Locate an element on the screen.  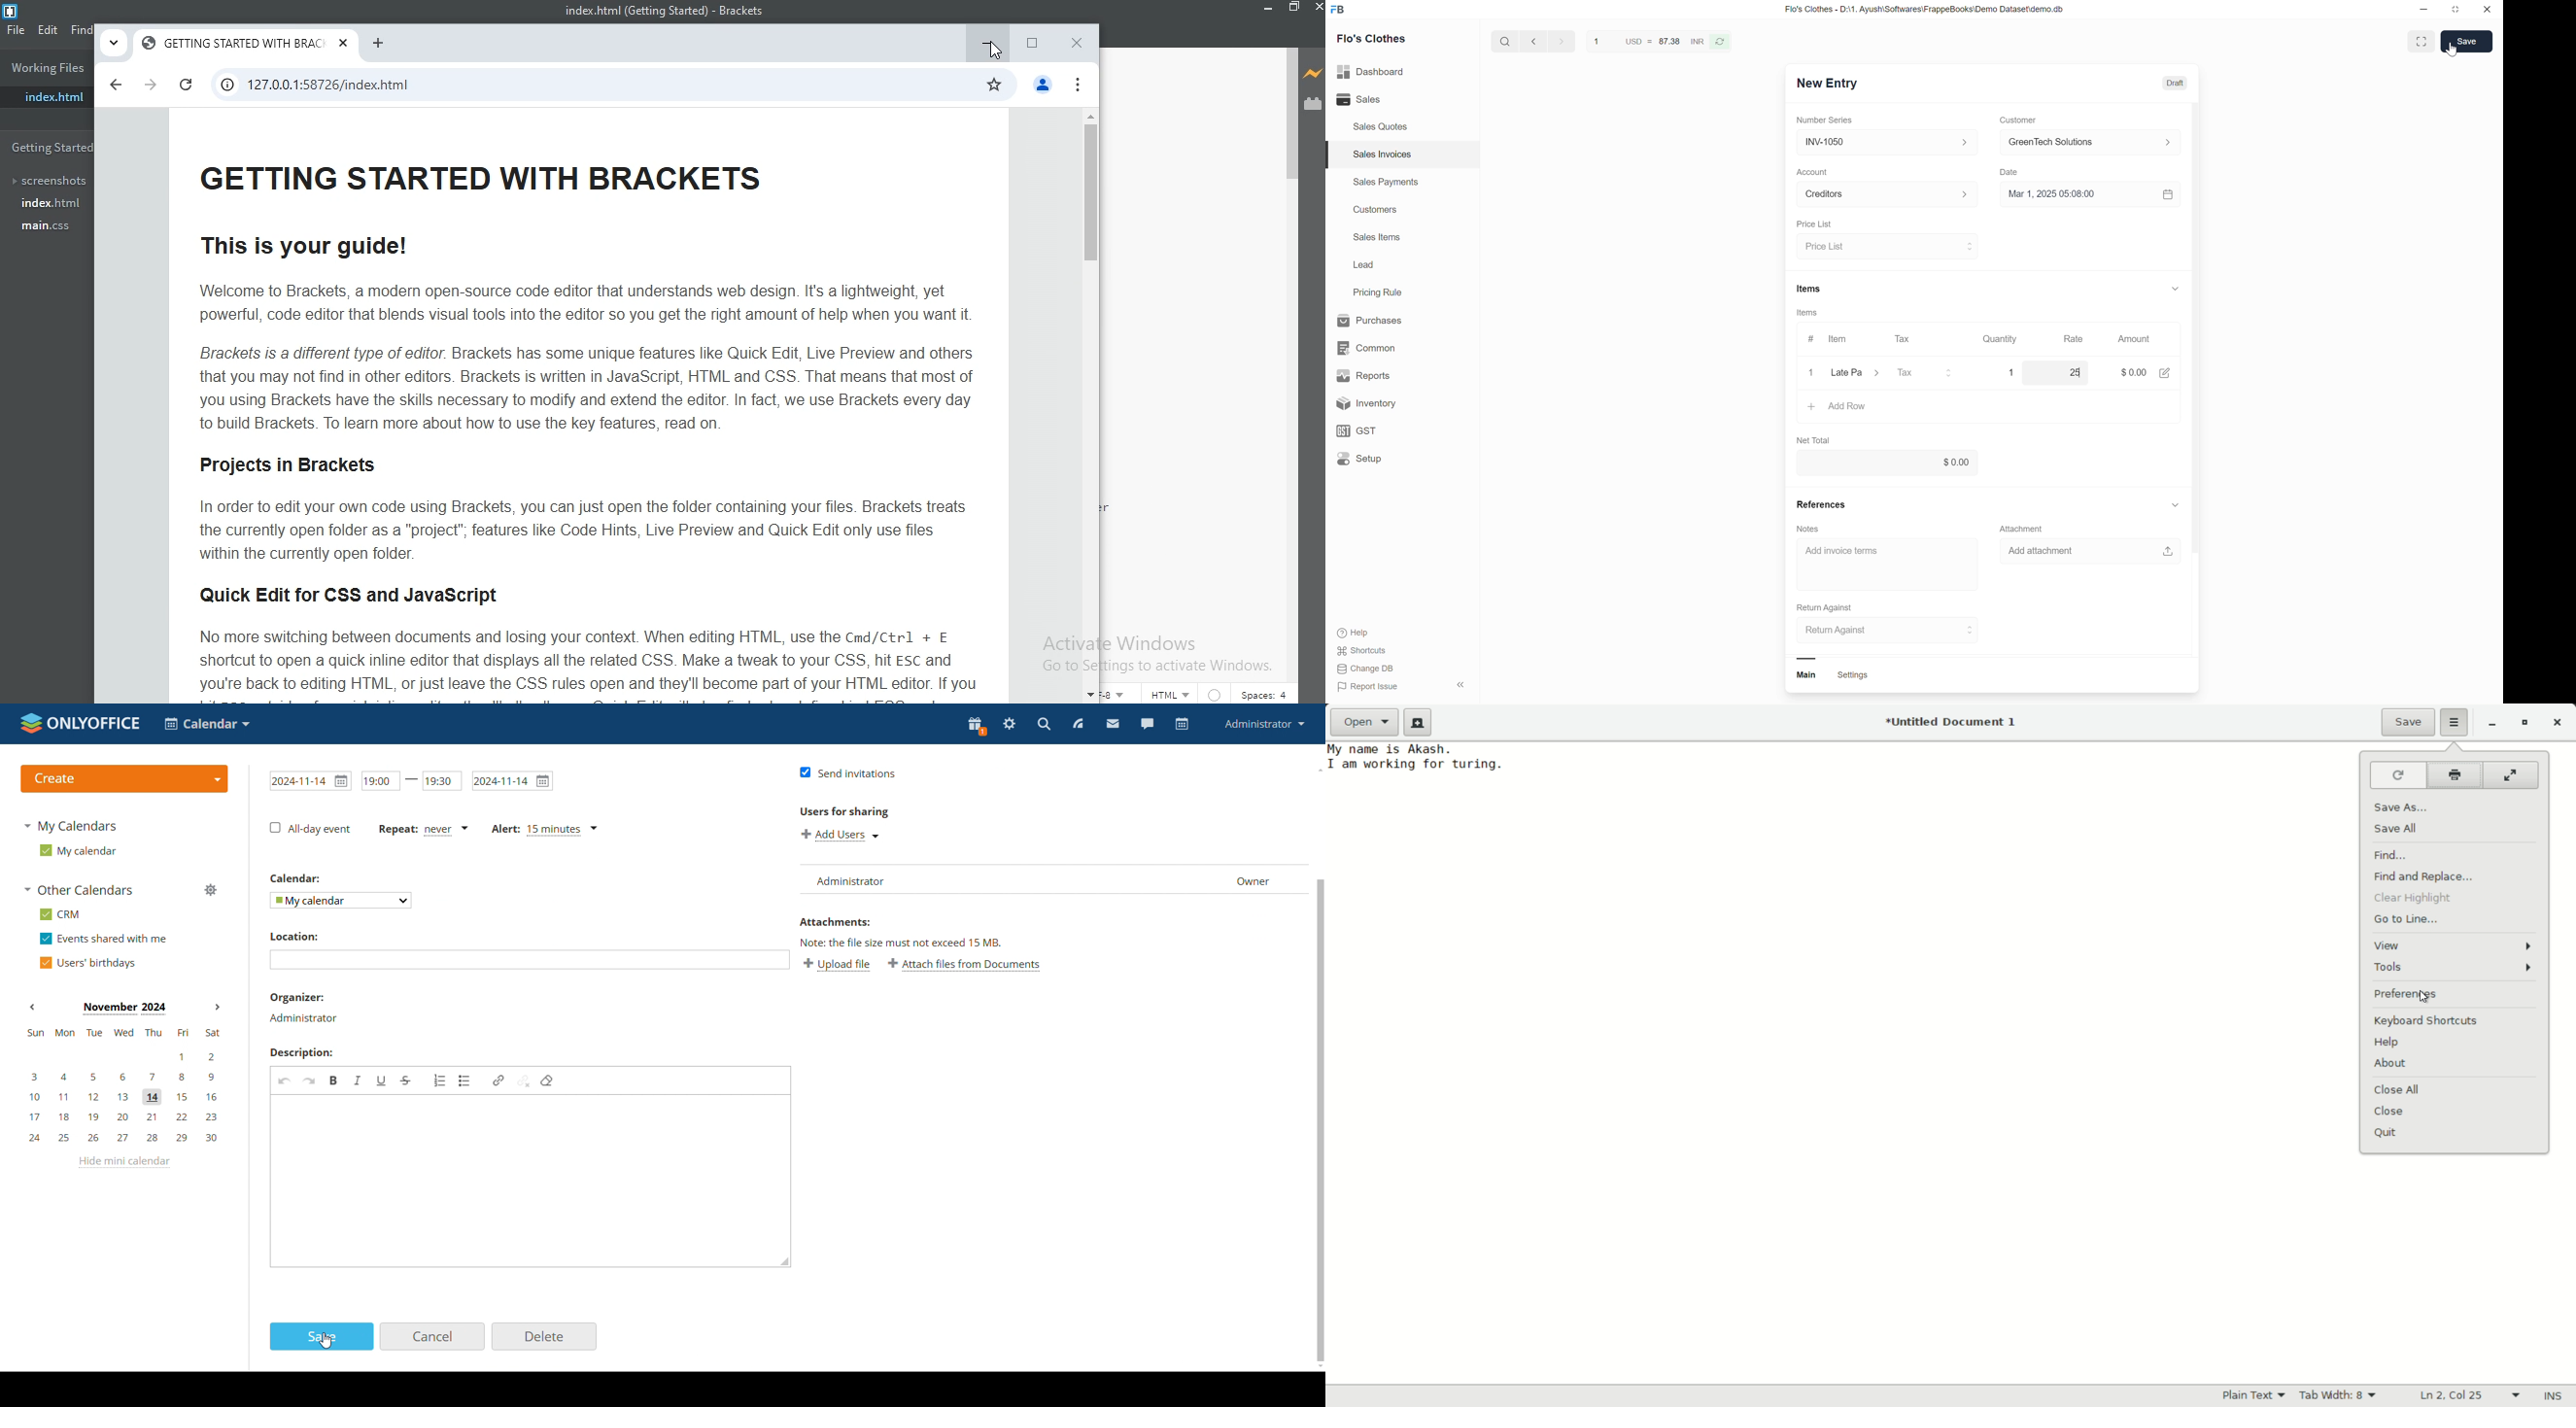
Help is located at coordinates (1375, 633).